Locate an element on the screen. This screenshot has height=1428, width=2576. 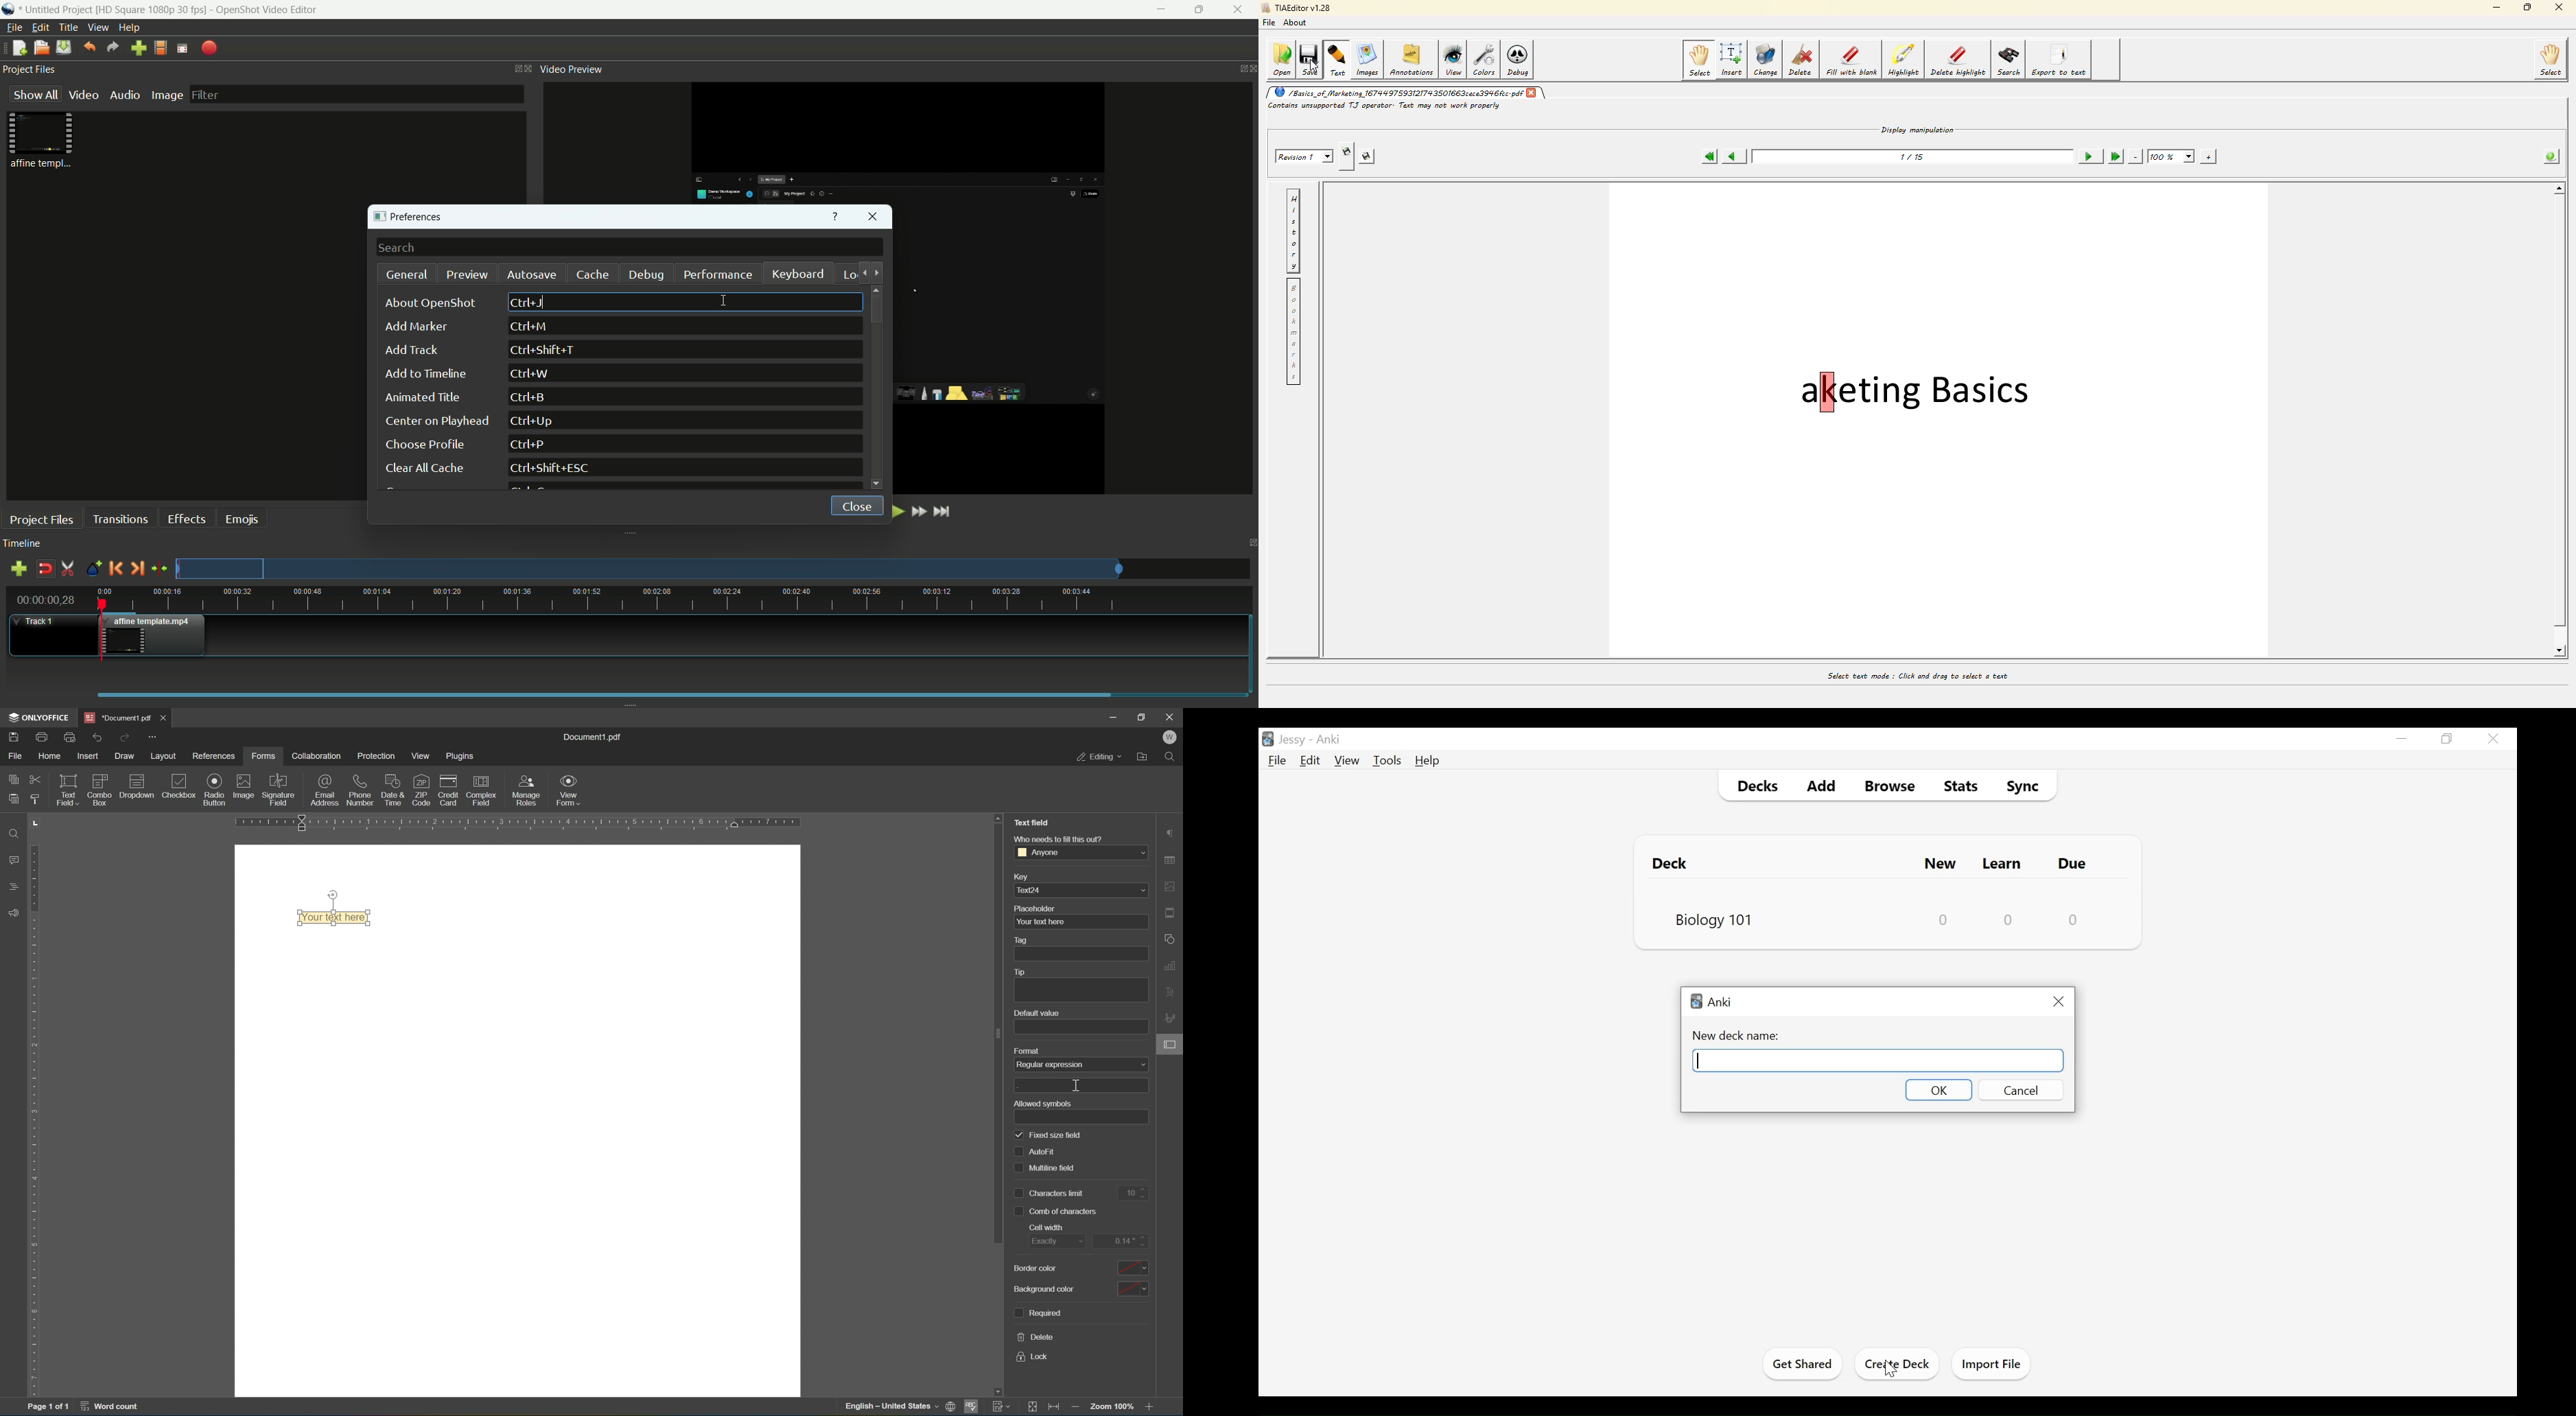
delete is located at coordinates (1037, 1337).